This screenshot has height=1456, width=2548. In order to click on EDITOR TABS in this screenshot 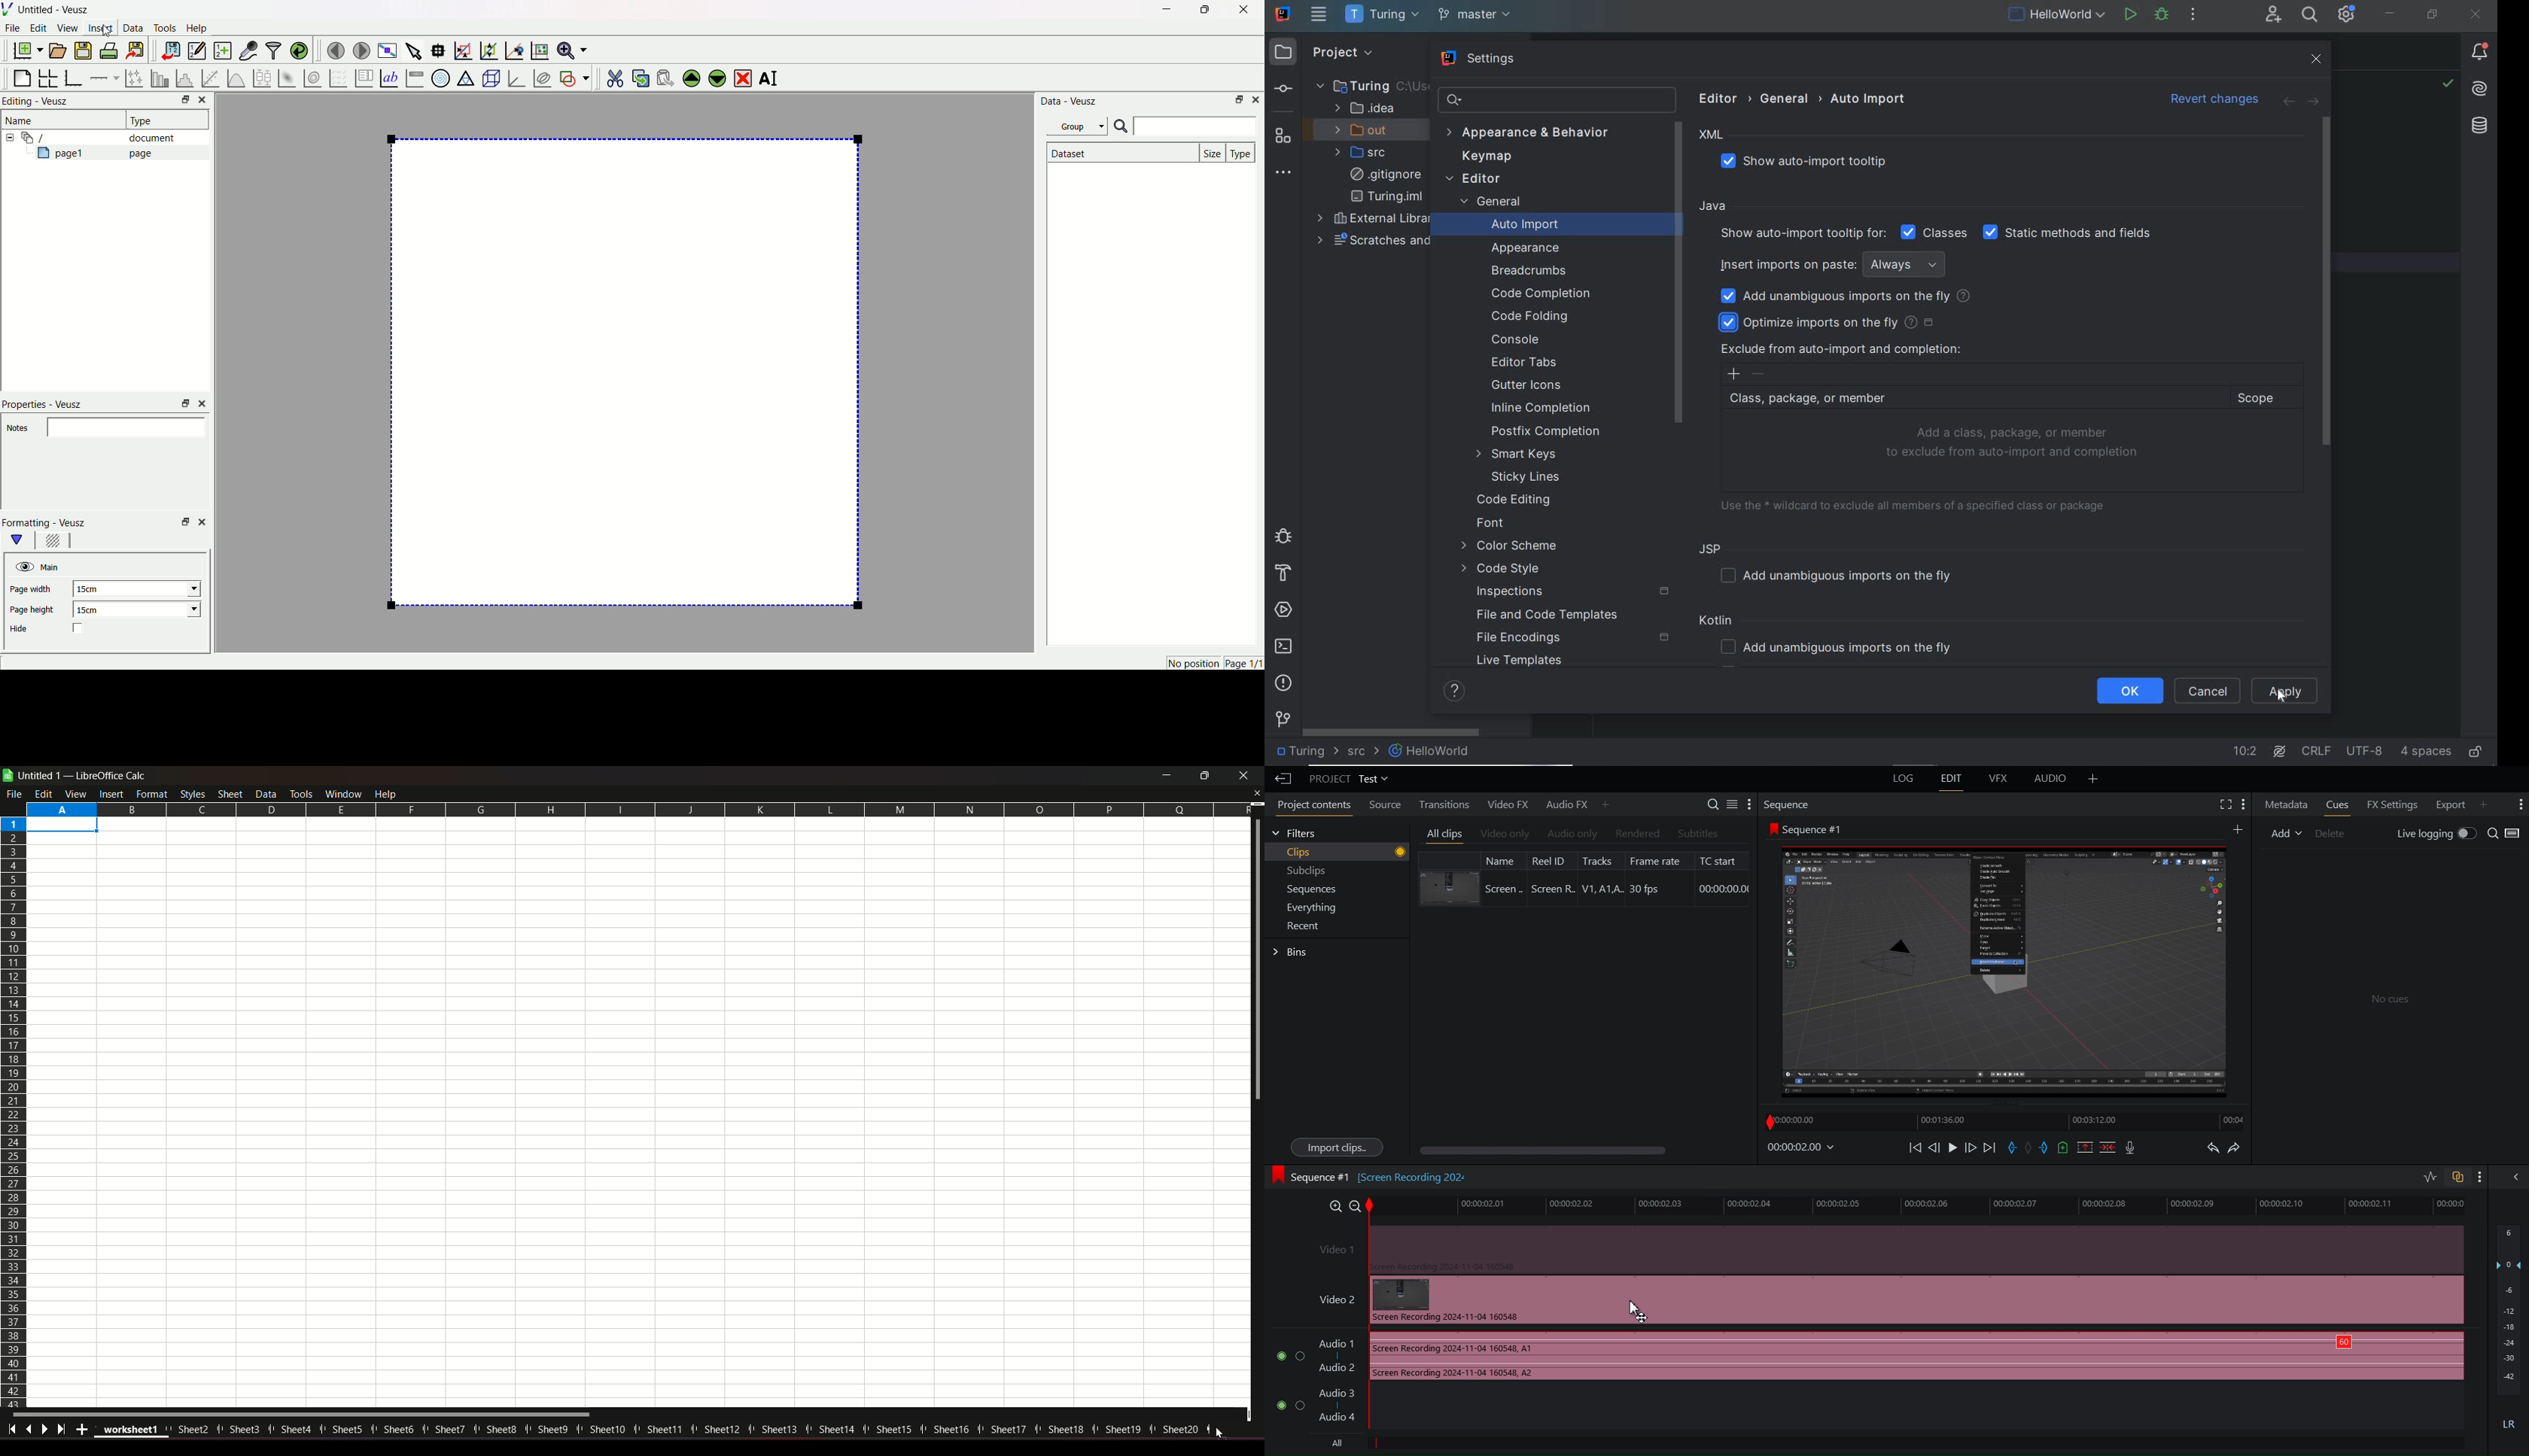, I will do `click(1529, 363)`.